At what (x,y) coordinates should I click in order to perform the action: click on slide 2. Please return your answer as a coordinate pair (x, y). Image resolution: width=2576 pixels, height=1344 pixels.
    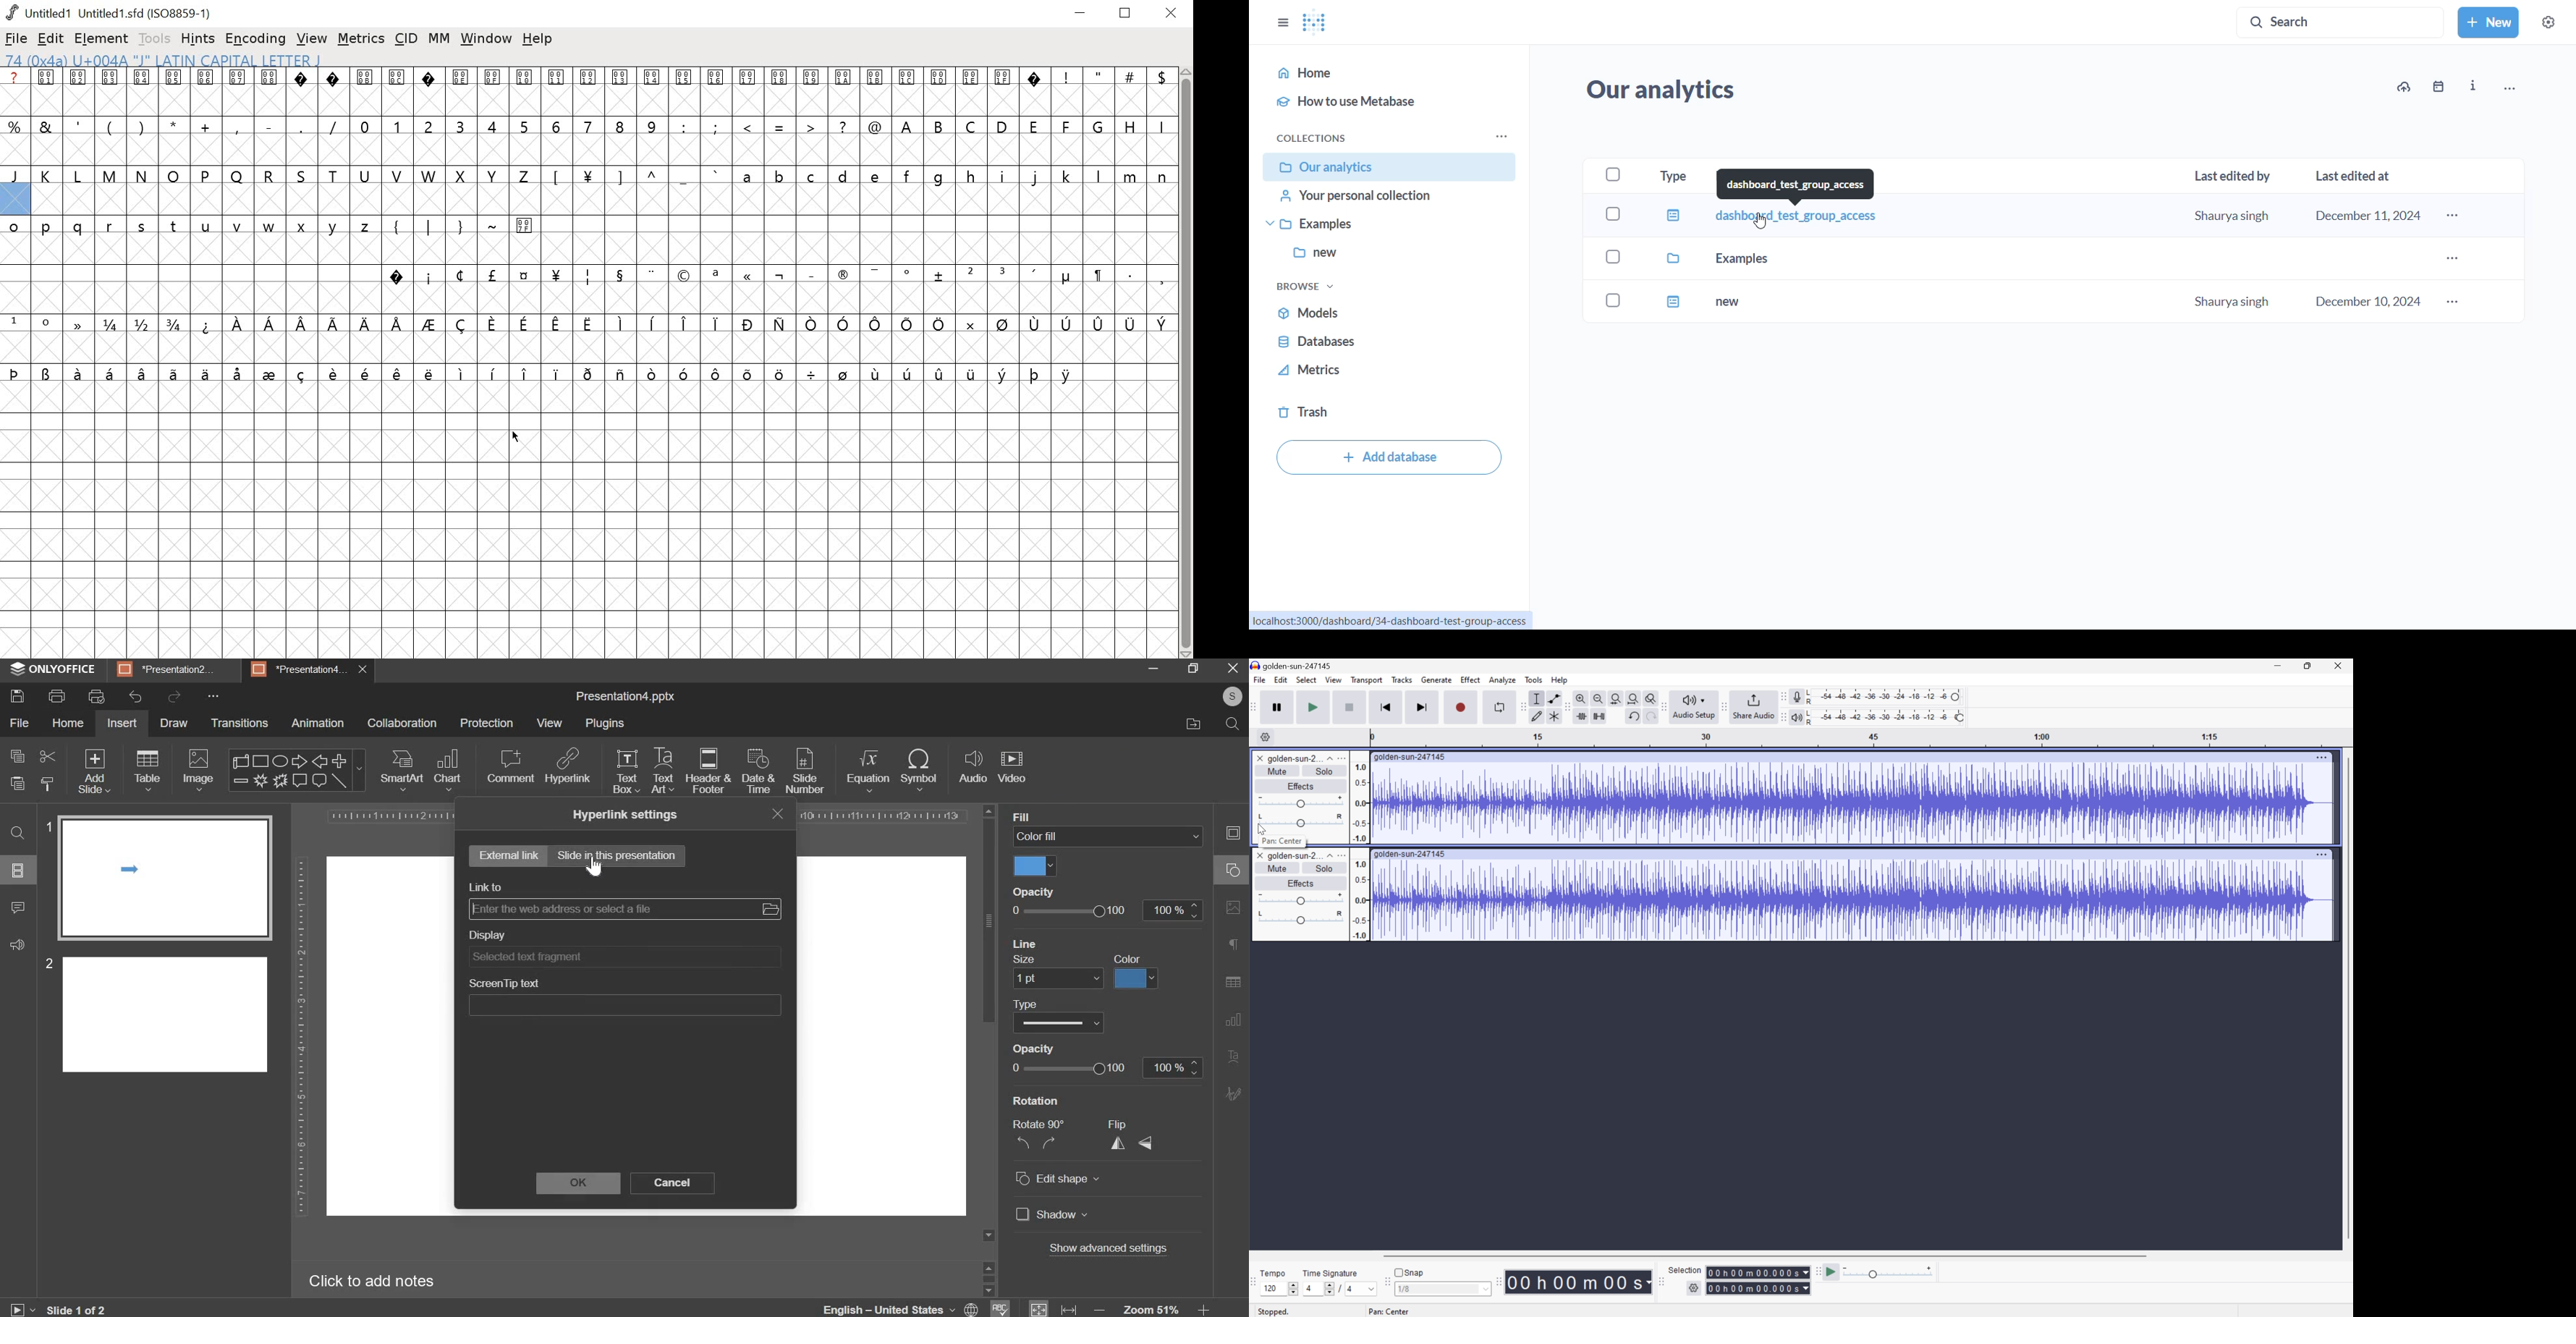
    Looking at the image, I should click on (156, 1012).